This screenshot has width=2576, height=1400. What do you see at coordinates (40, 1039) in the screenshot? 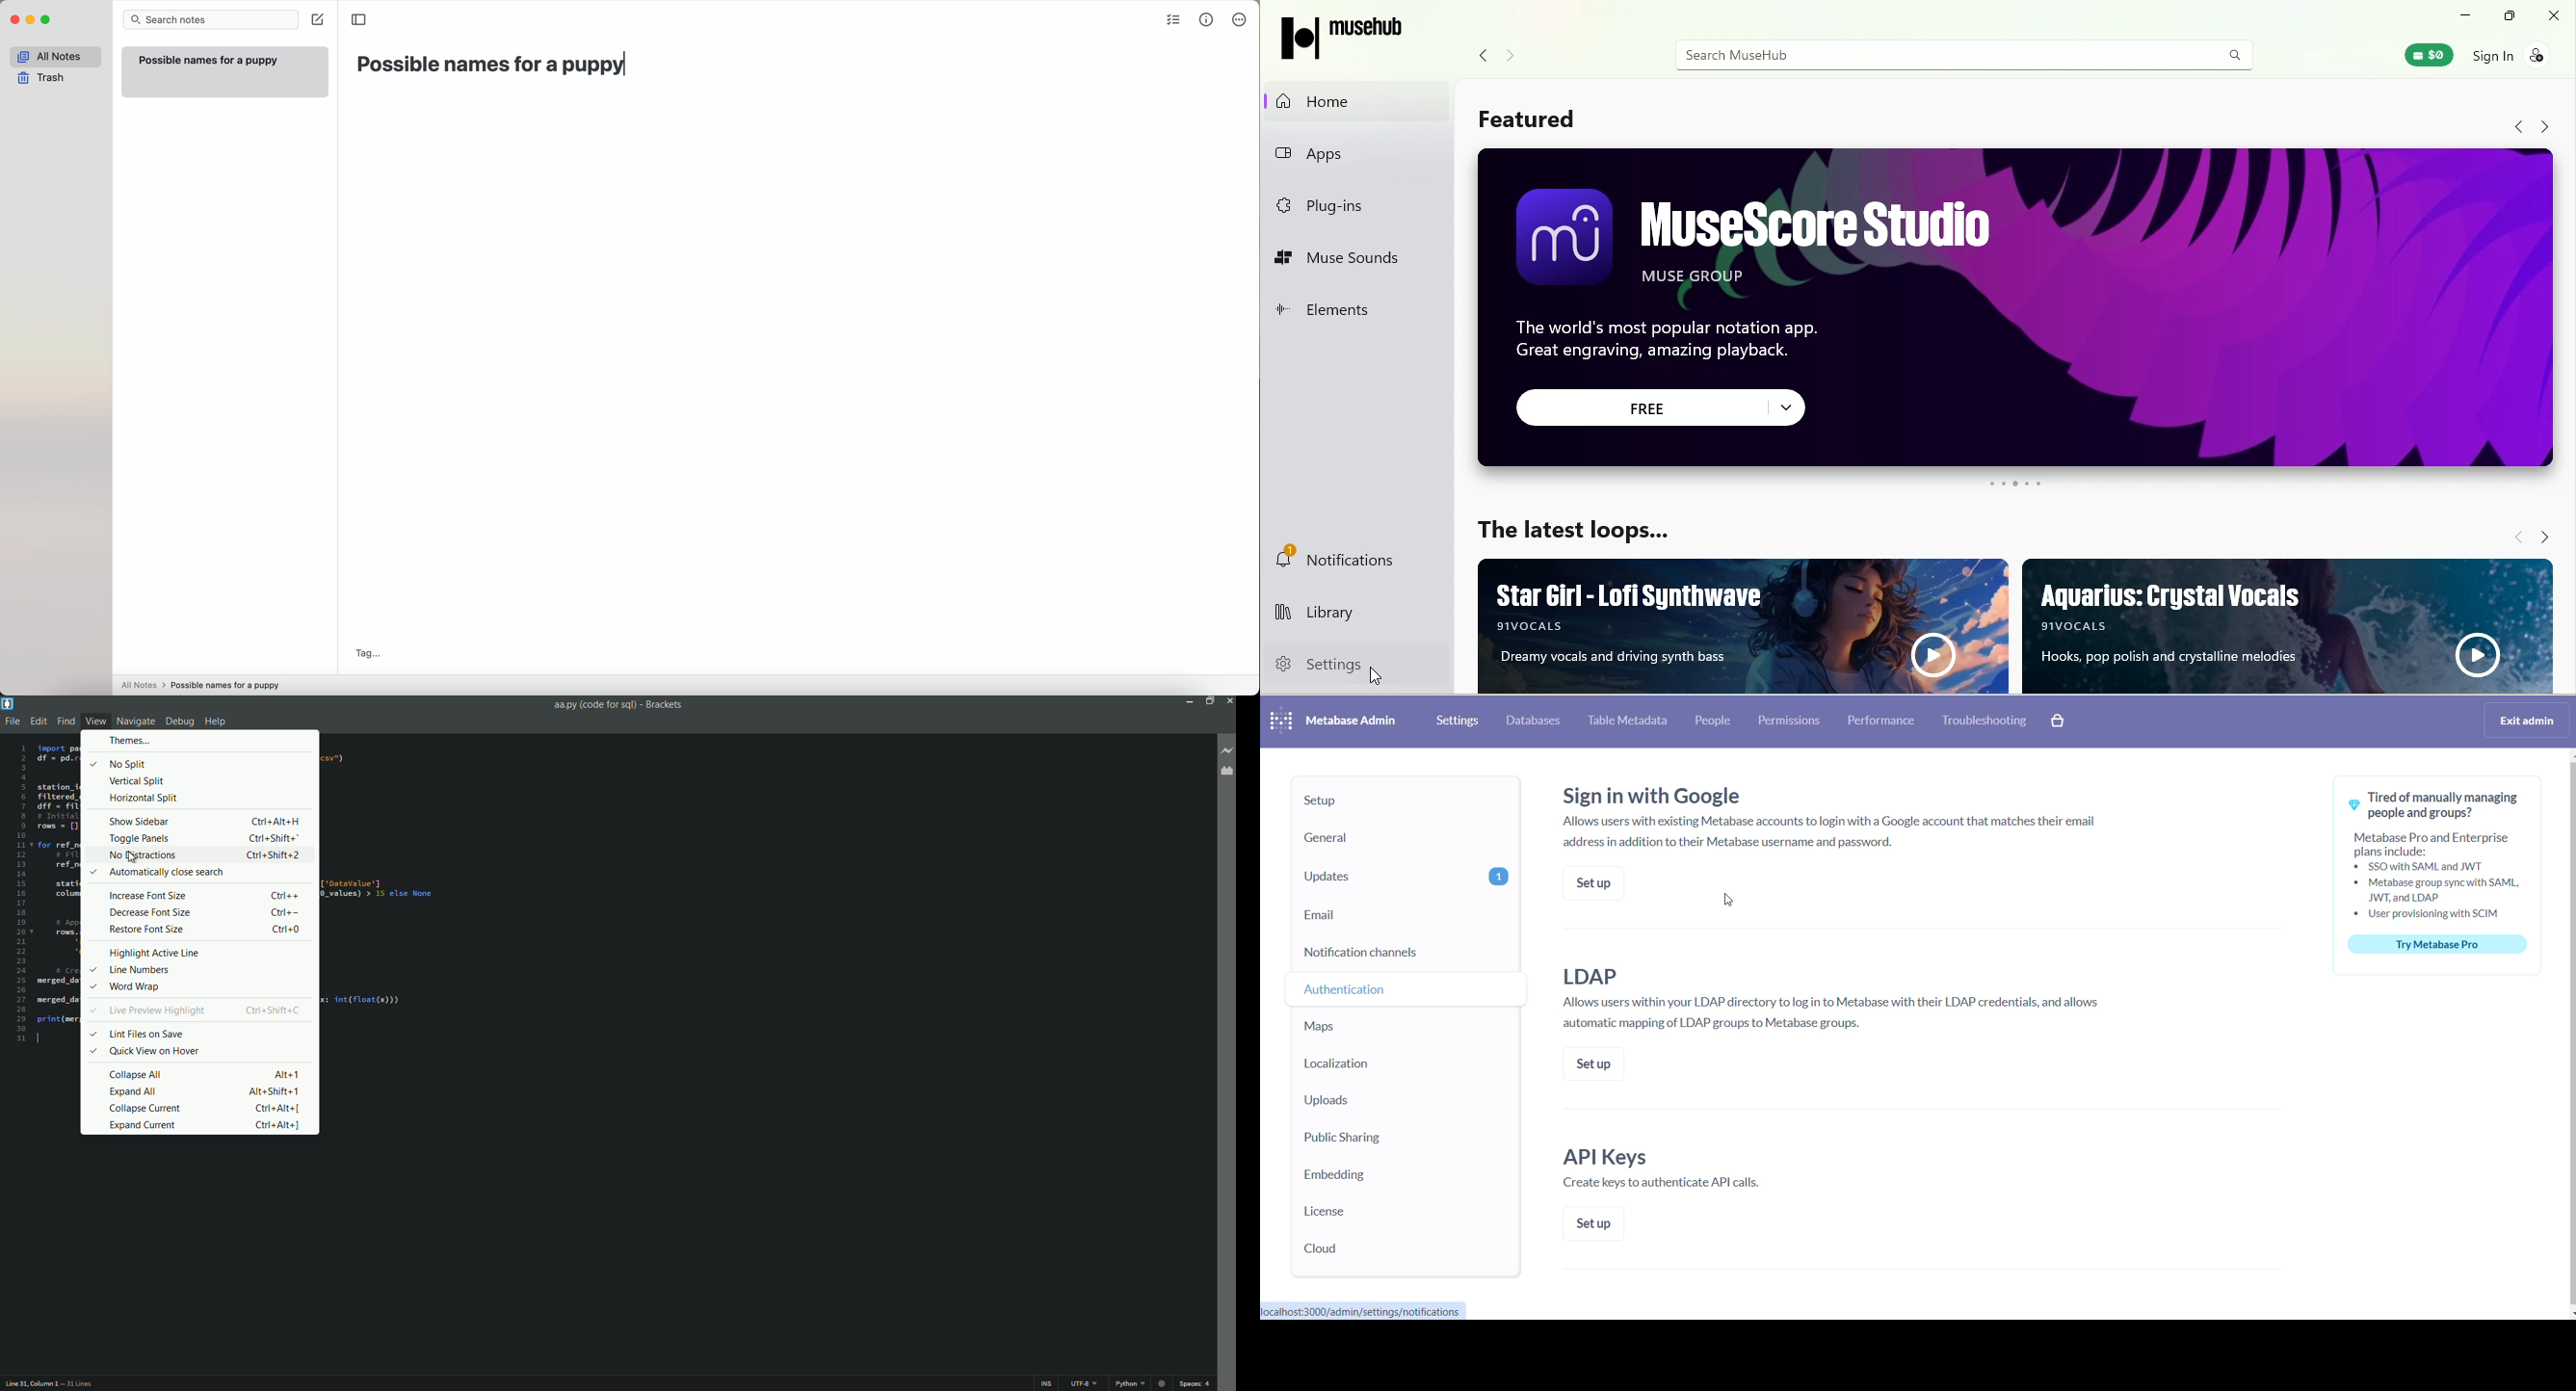
I see `text cursor` at bounding box center [40, 1039].